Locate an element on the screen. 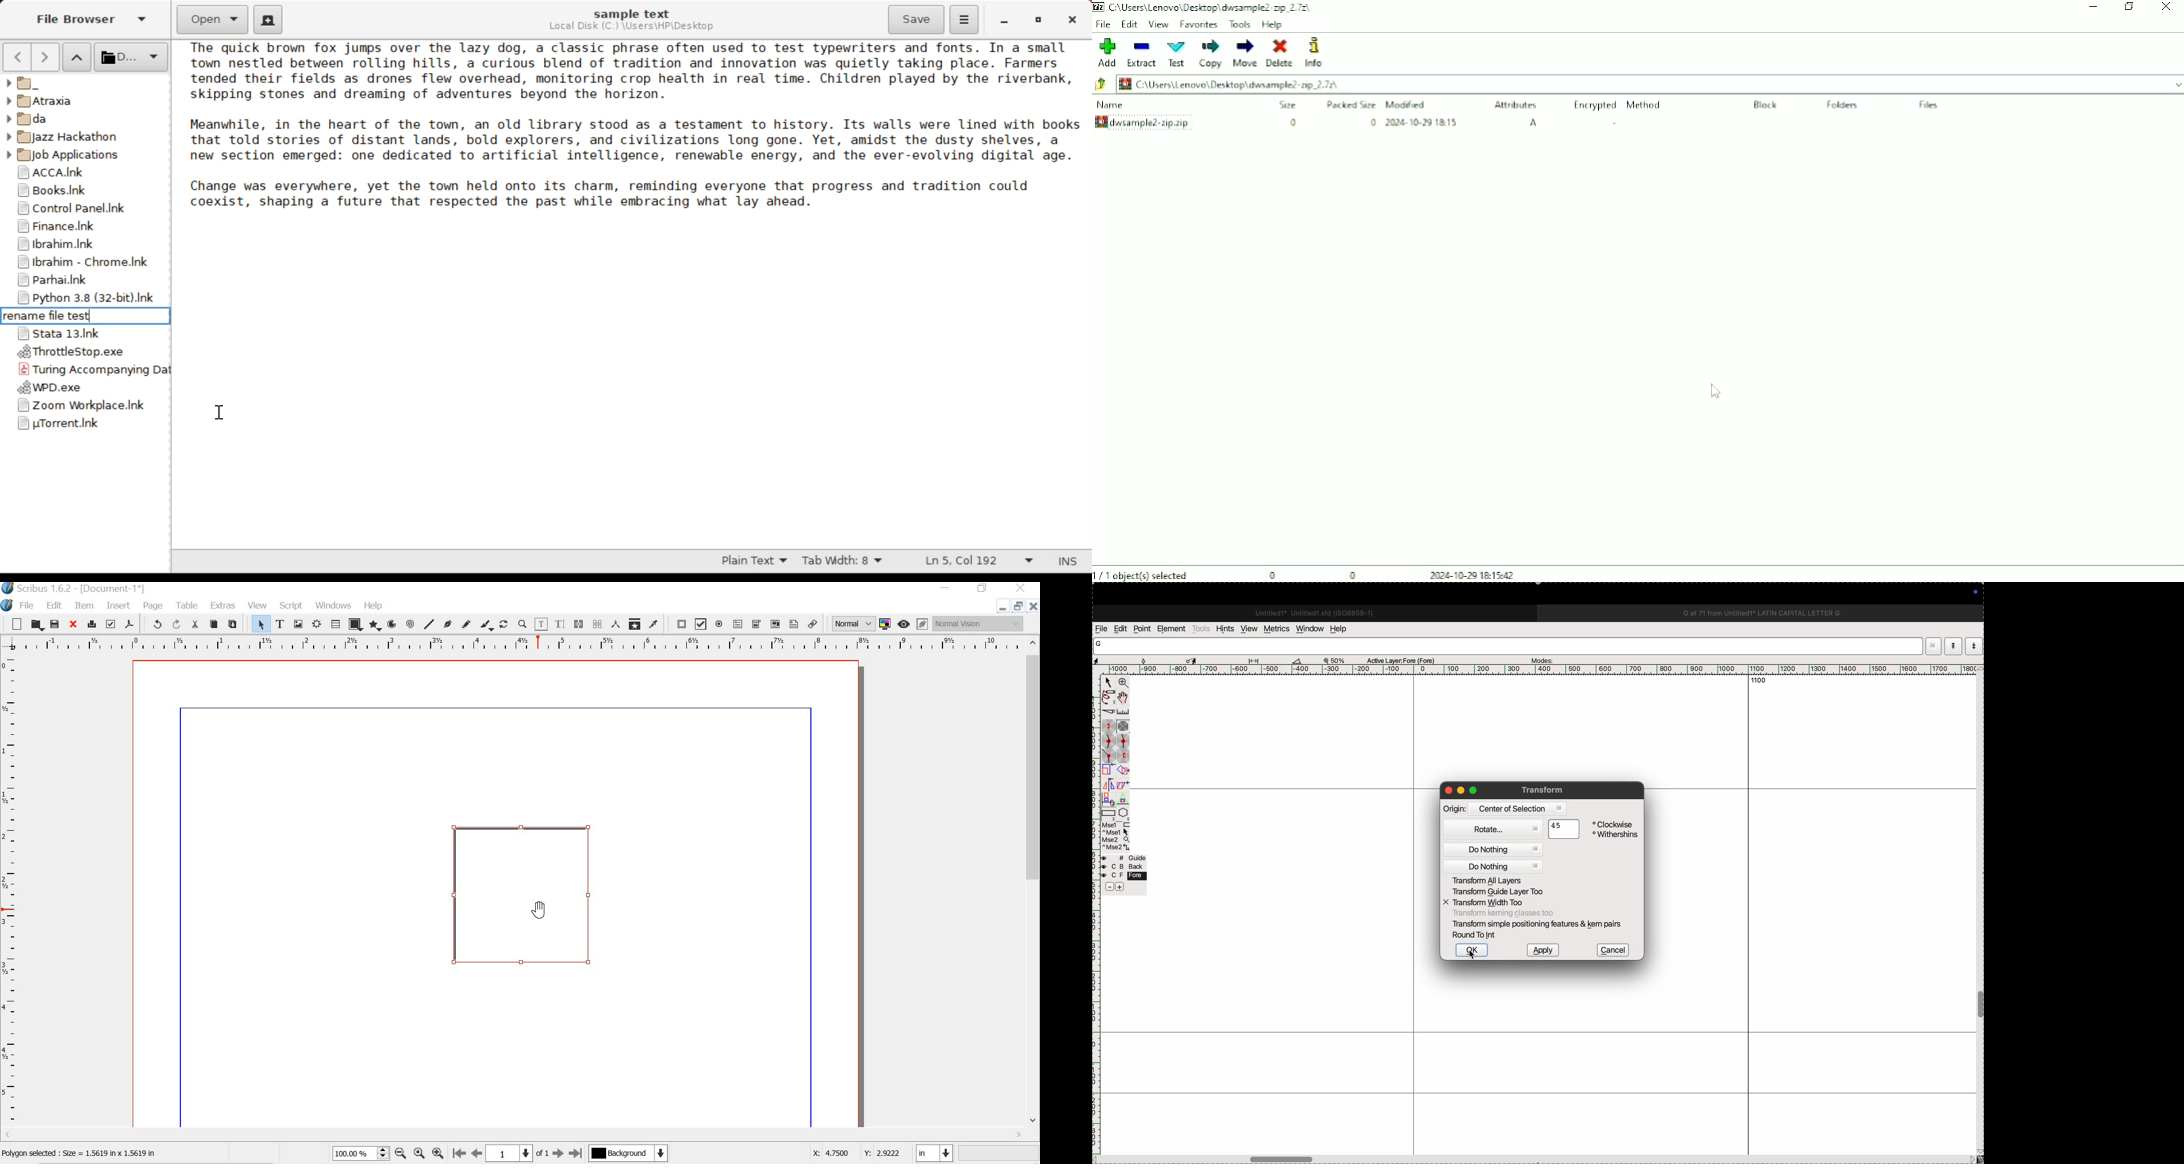  cursor is located at coordinates (1472, 957).